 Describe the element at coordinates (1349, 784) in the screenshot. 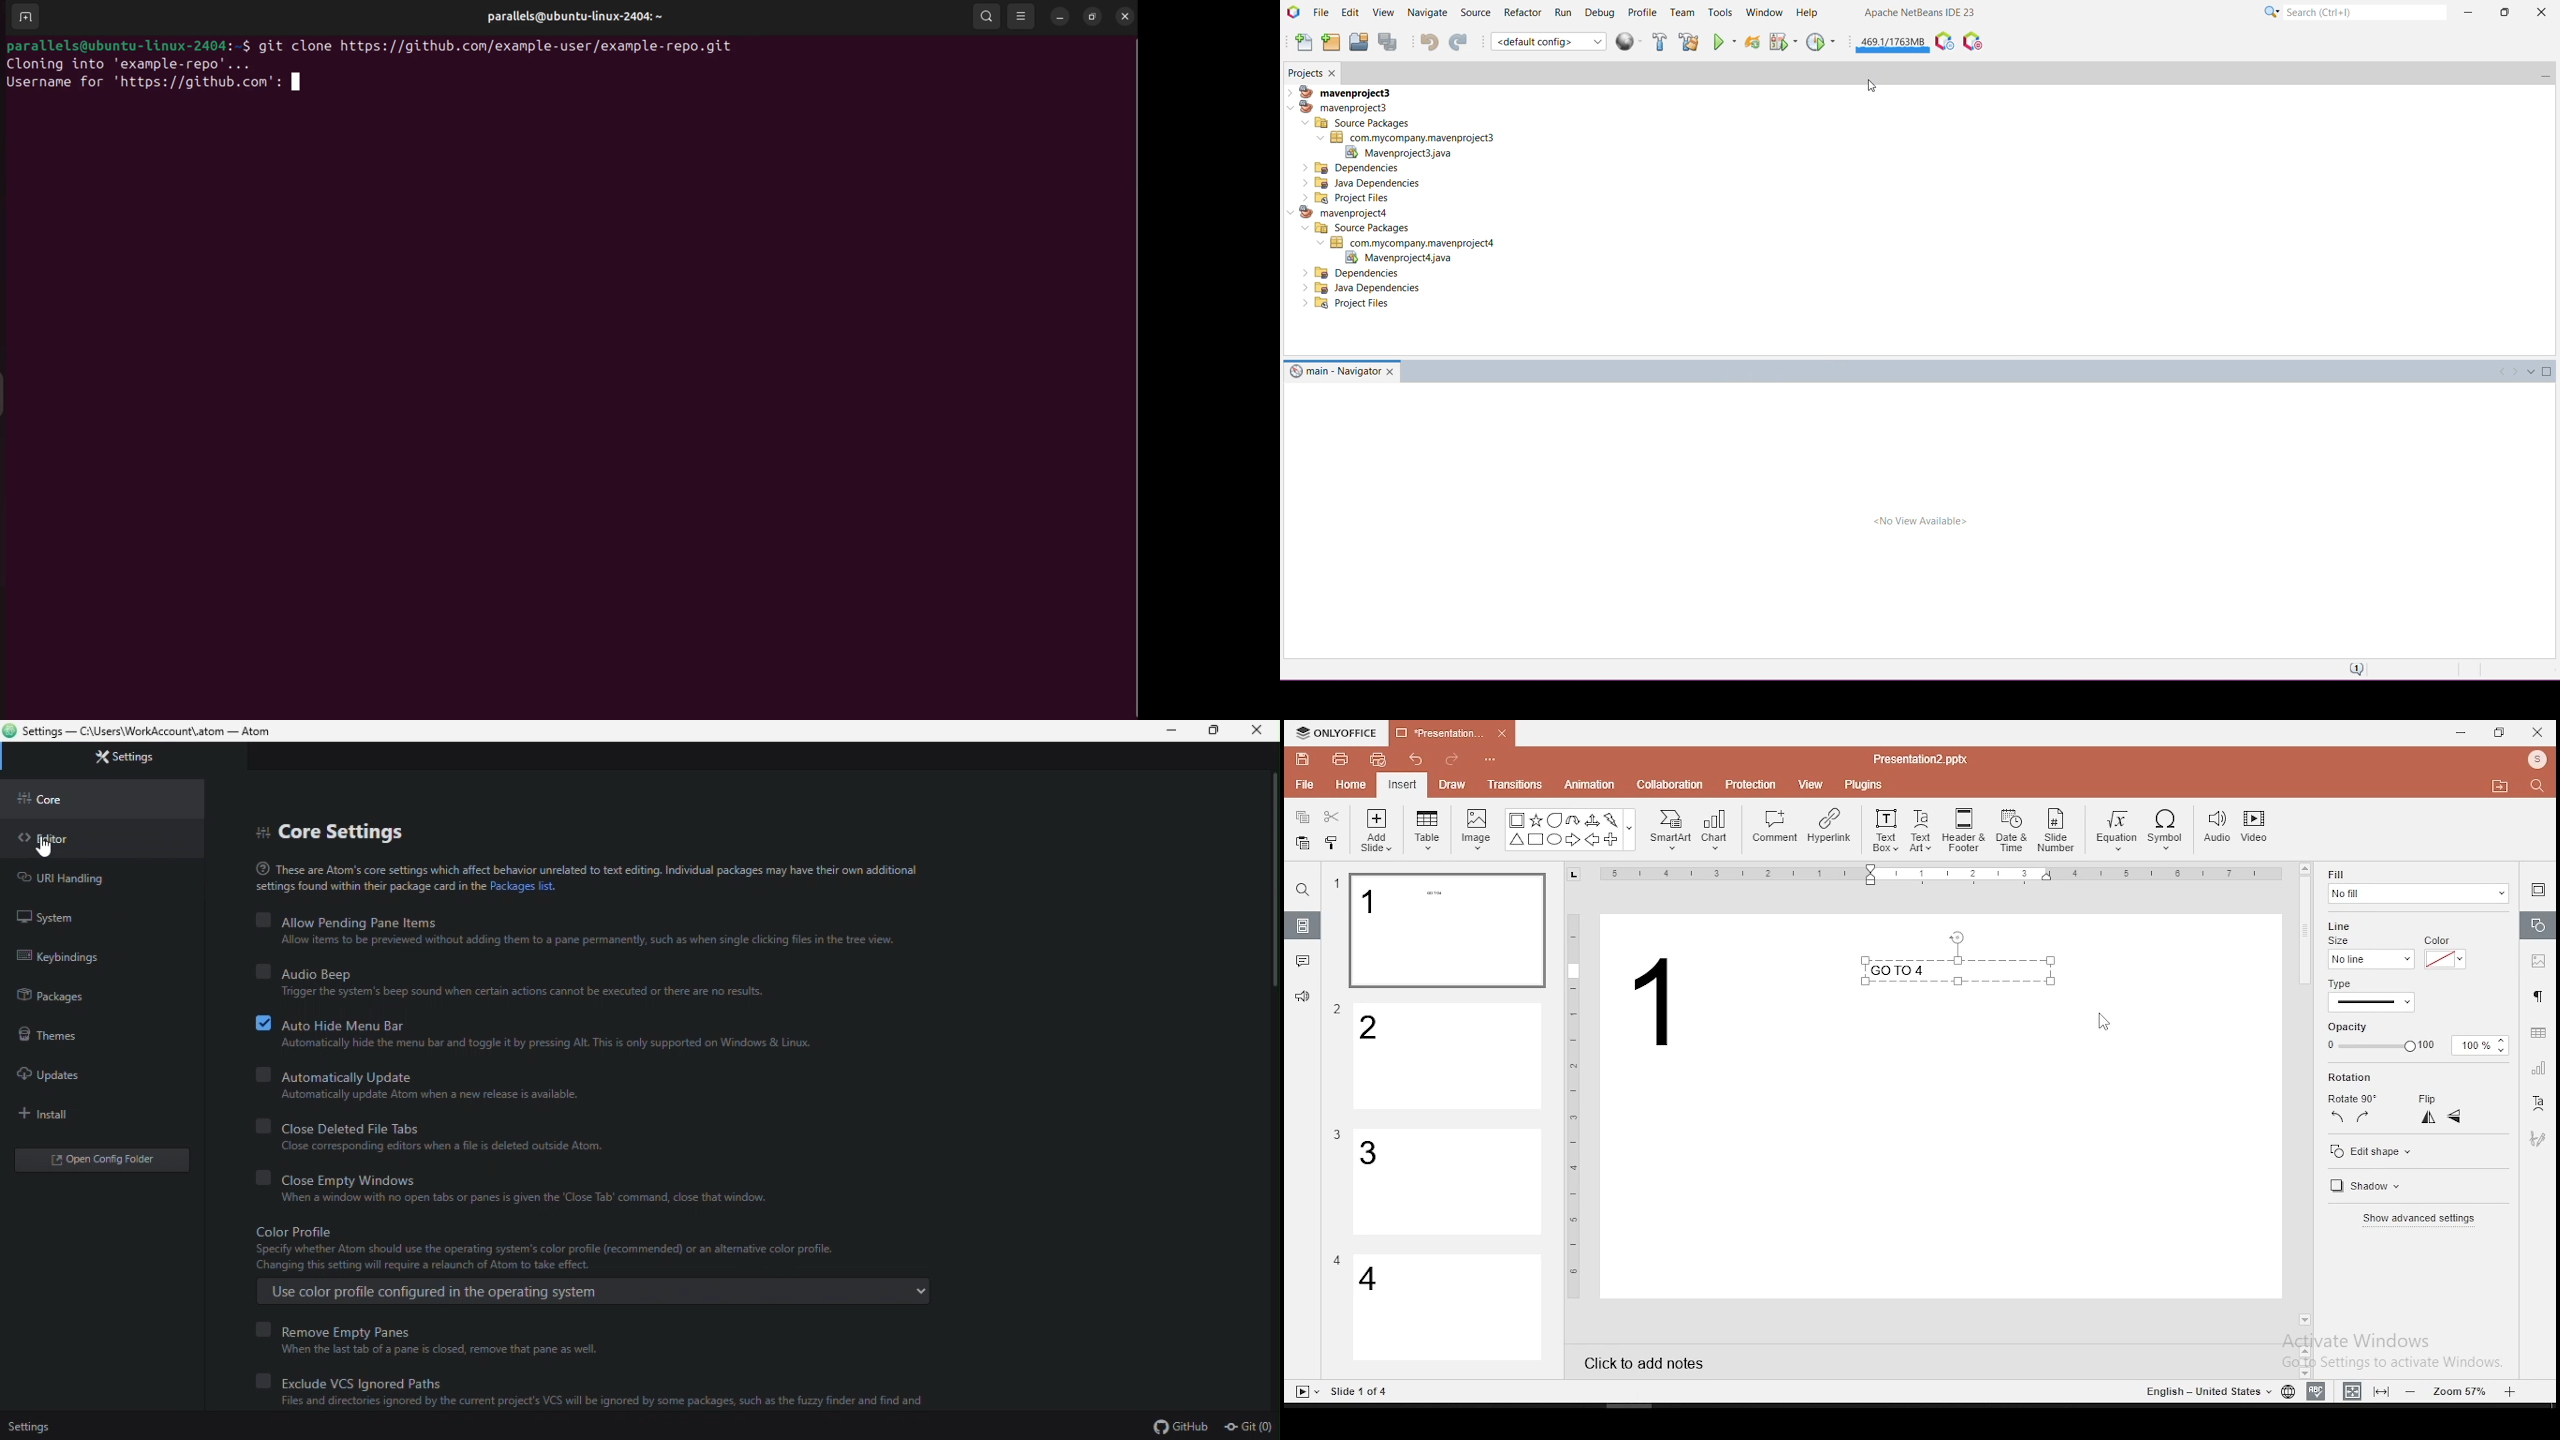

I see `home` at that location.